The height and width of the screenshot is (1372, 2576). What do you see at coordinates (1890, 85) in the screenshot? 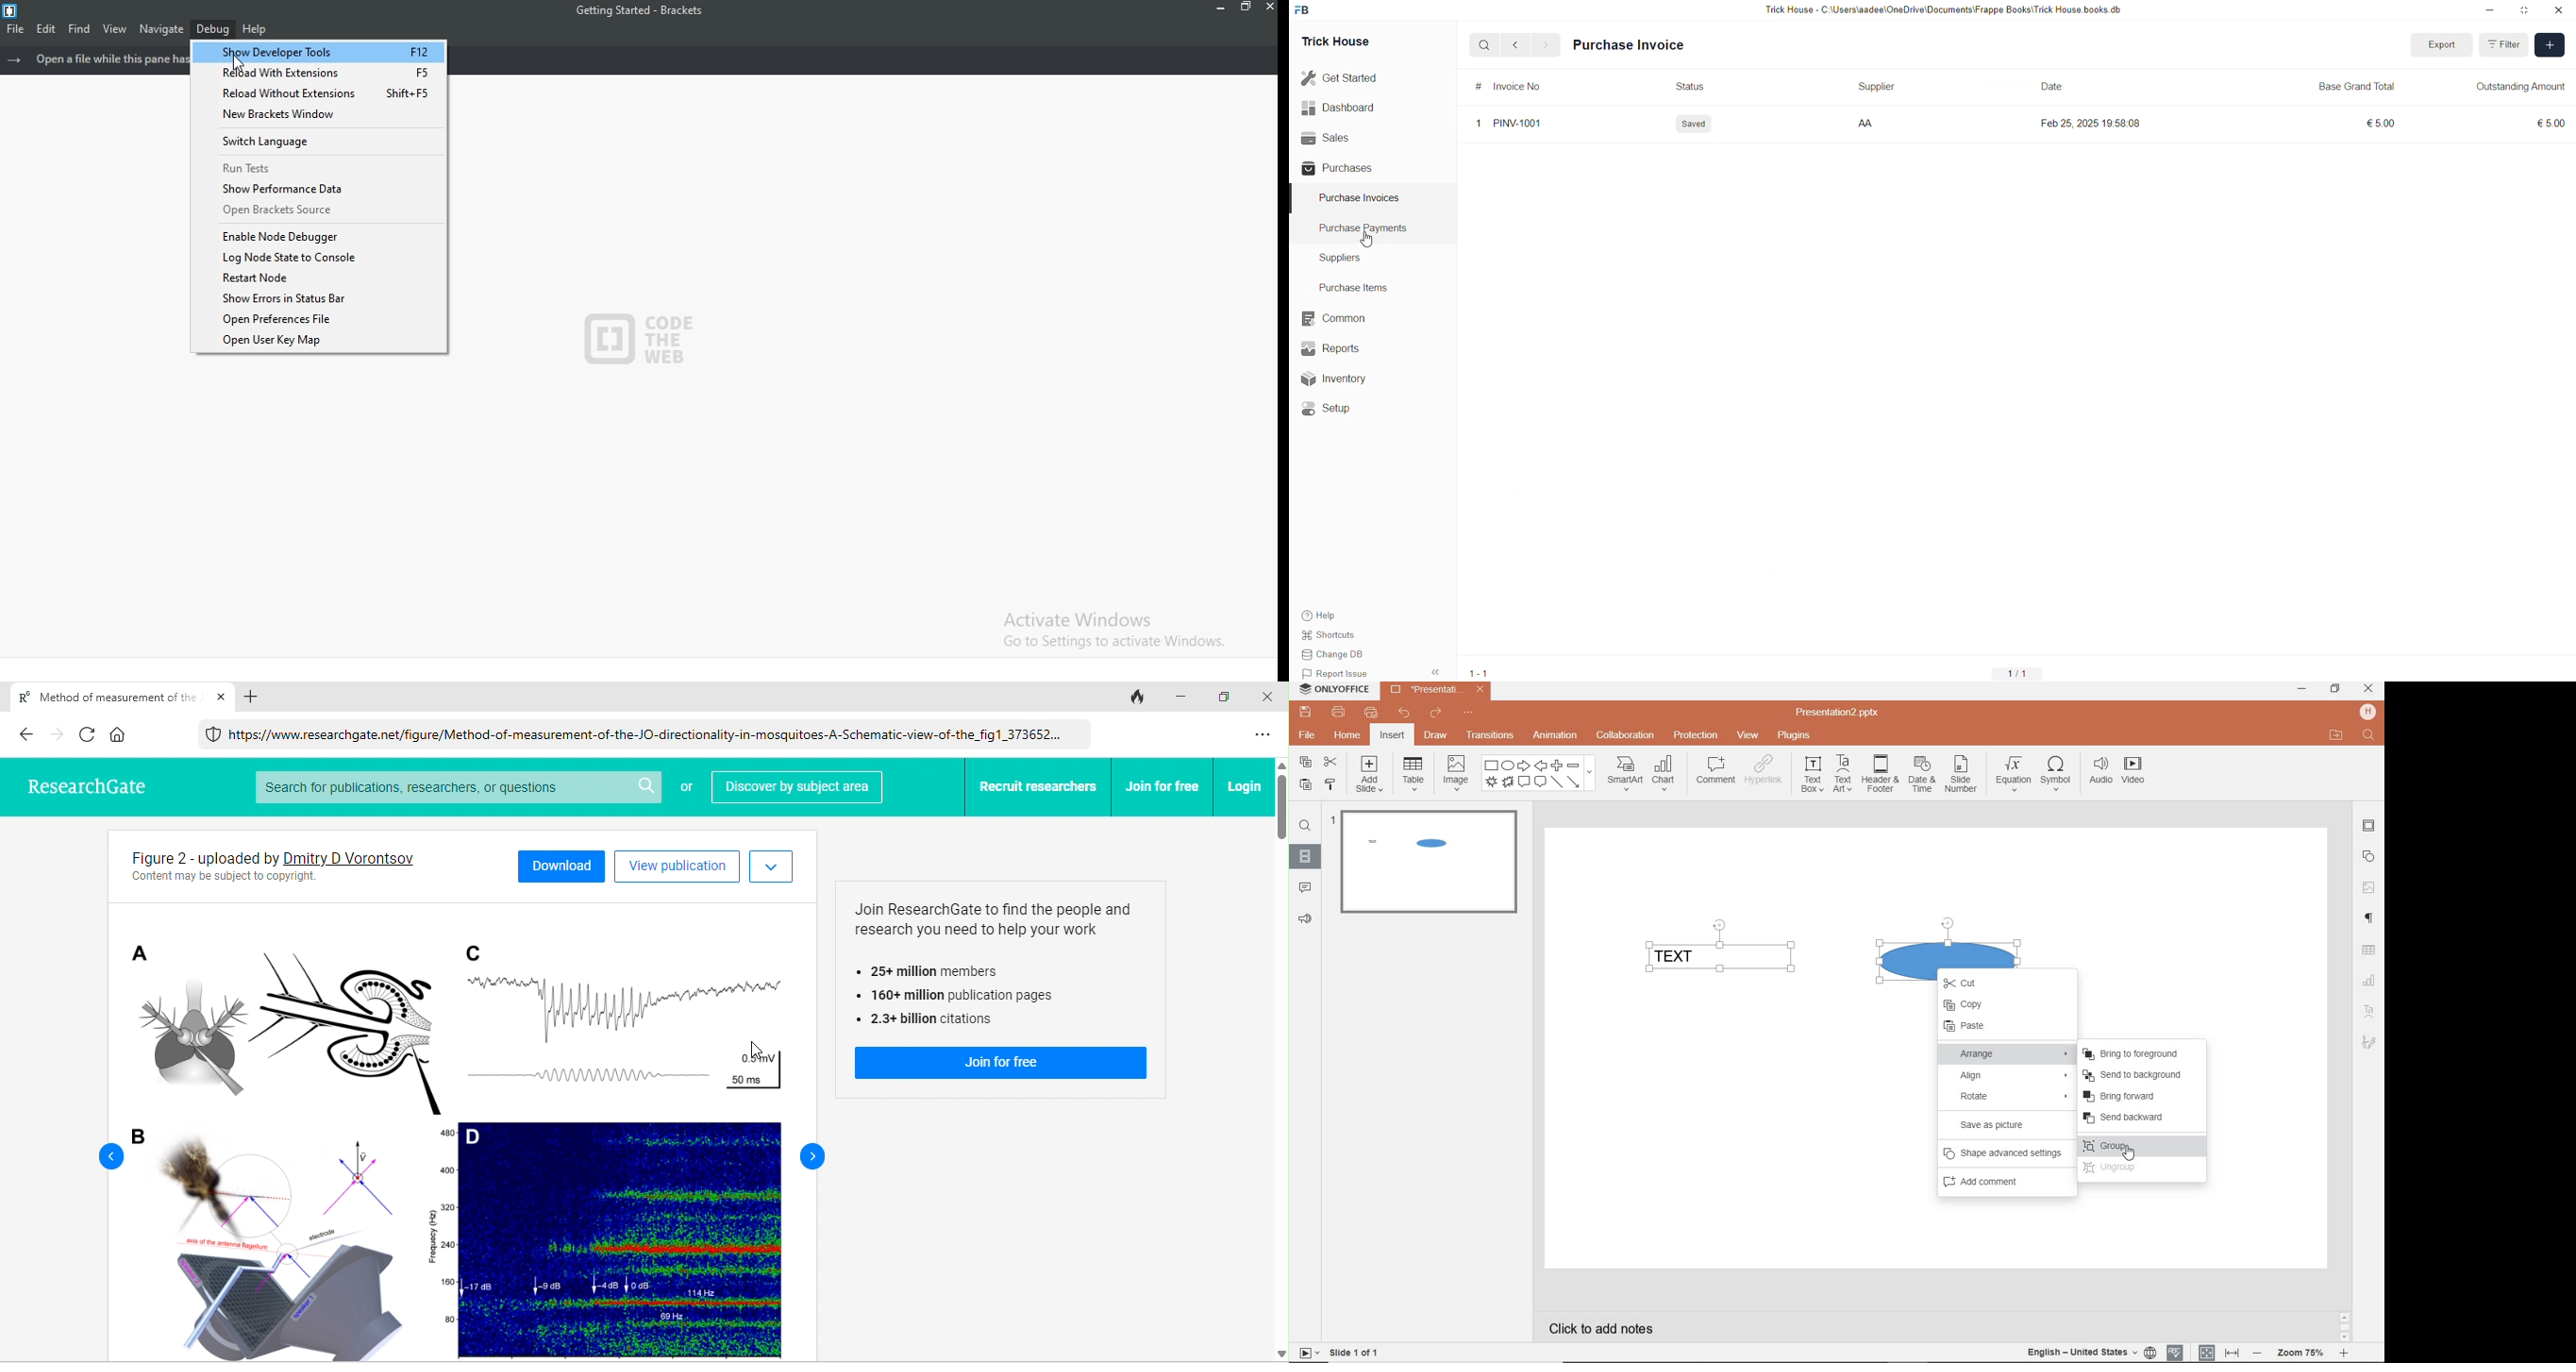
I see `Supplier` at bounding box center [1890, 85].